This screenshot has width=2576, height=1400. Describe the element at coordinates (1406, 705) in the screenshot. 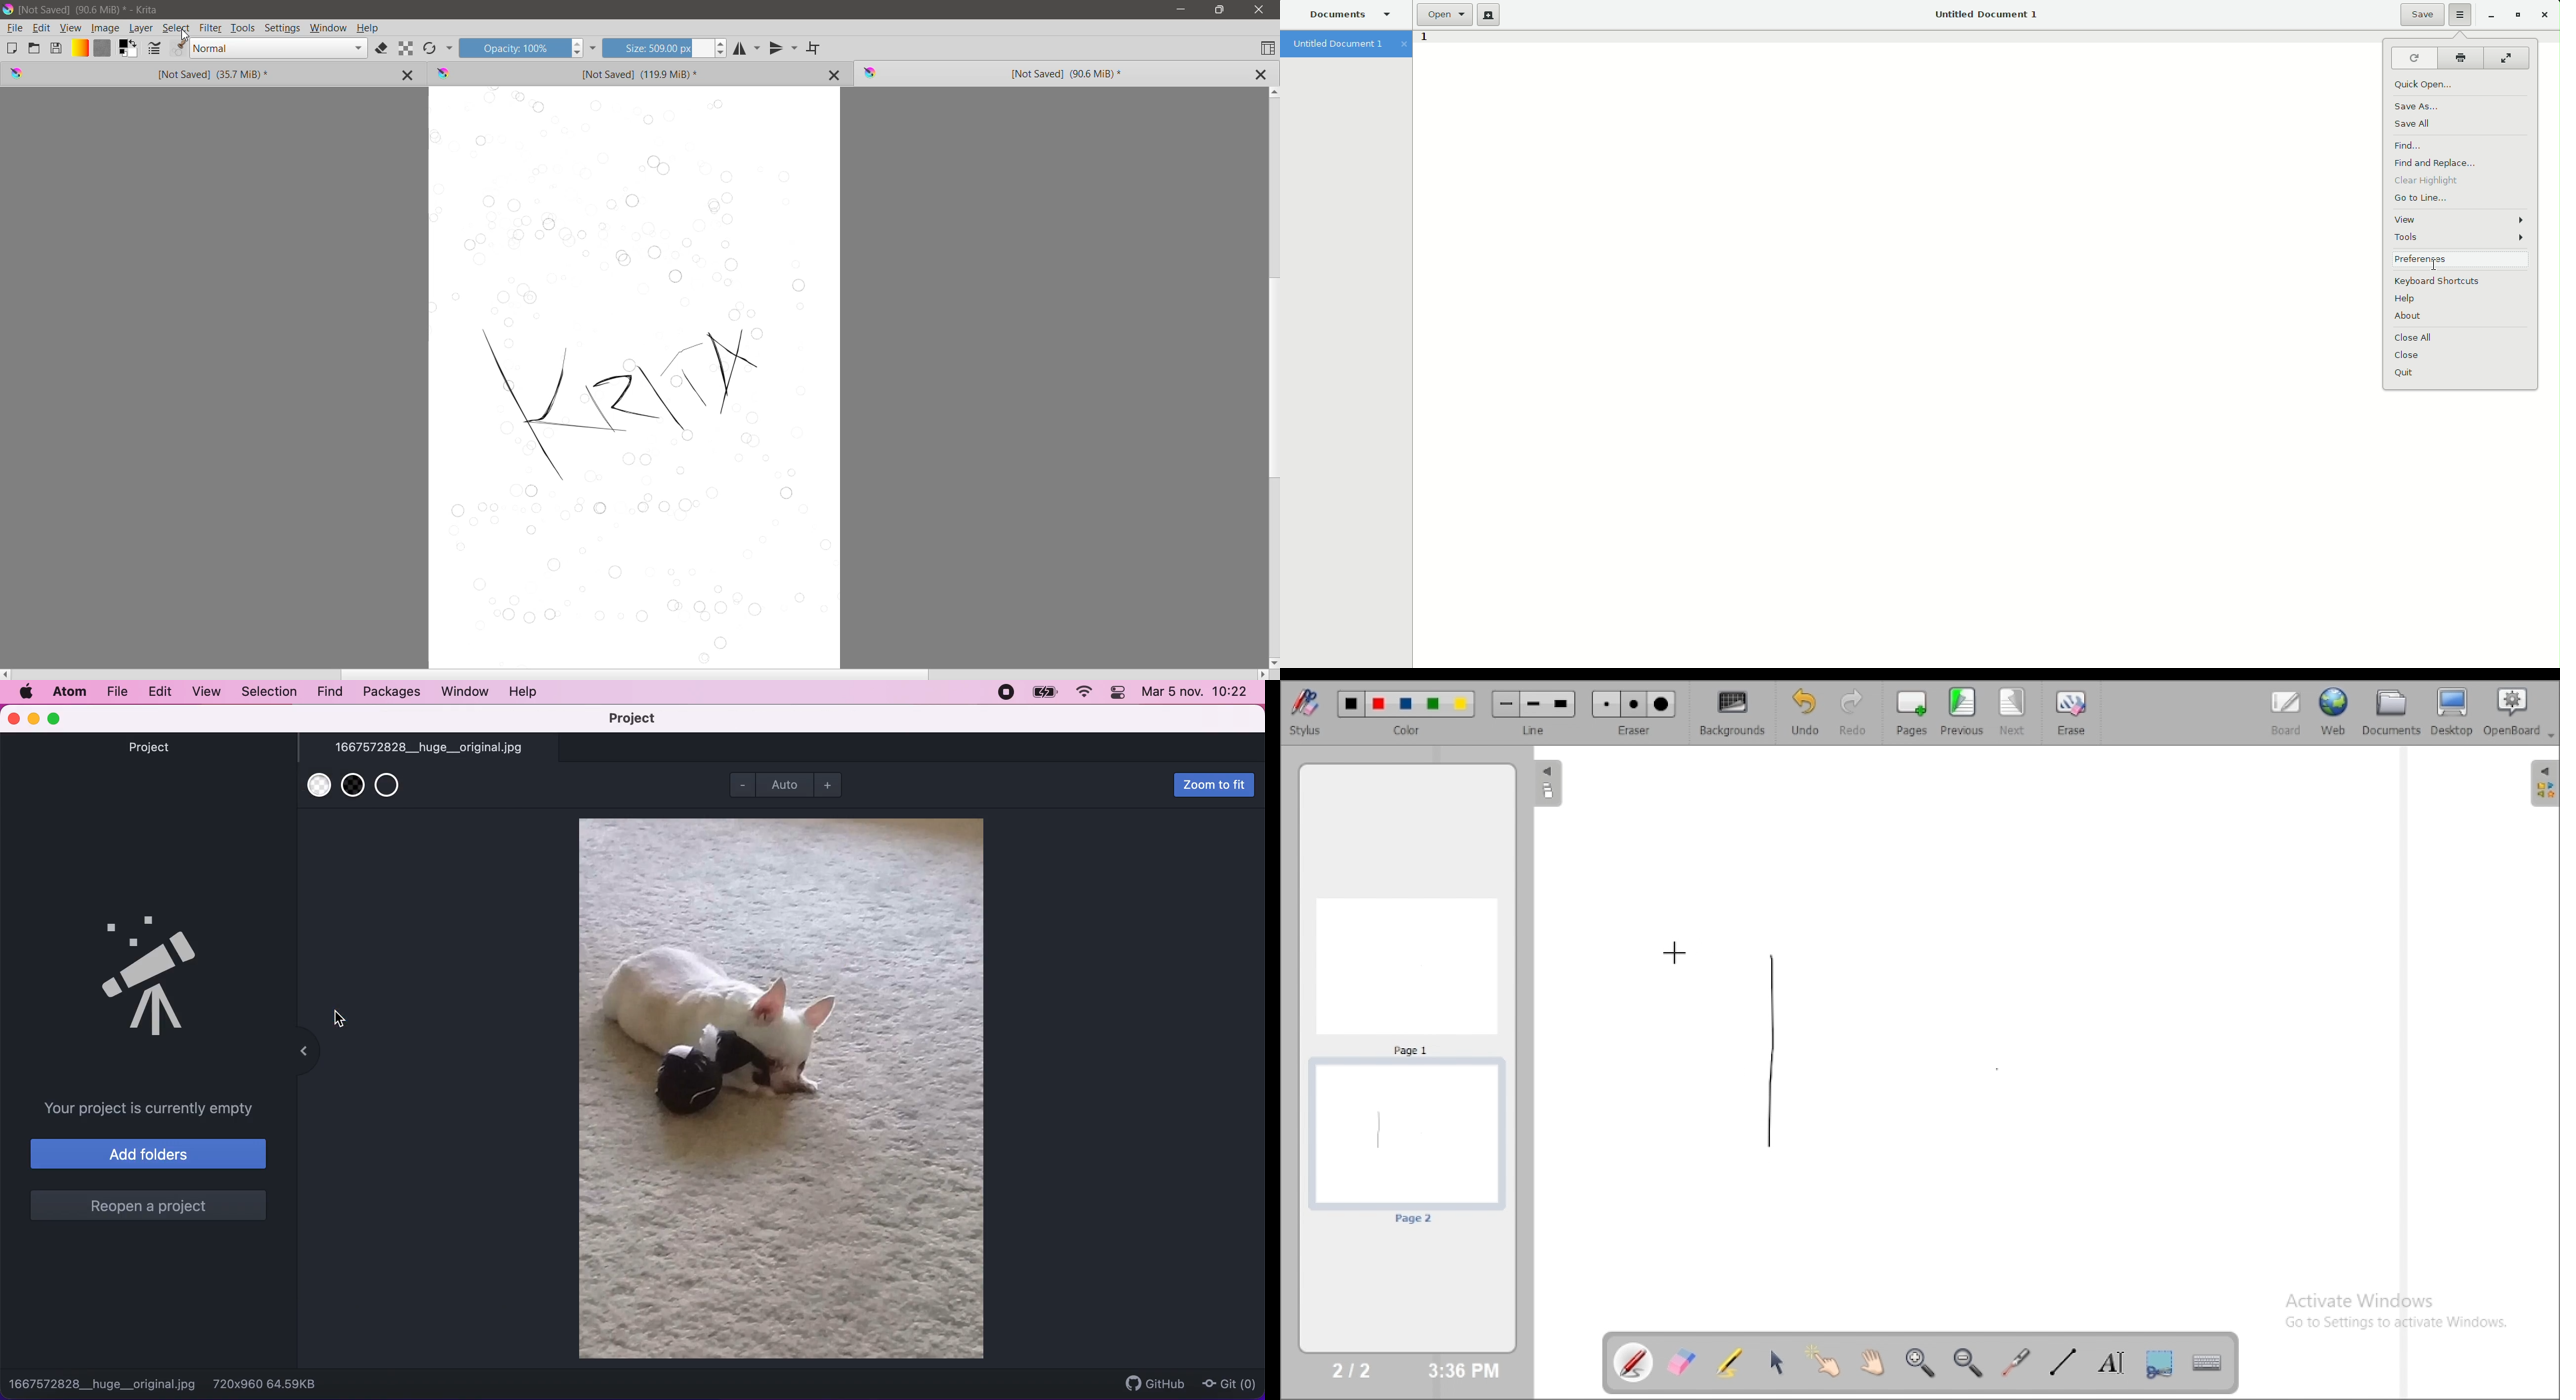

I see `Color 3` at that location.